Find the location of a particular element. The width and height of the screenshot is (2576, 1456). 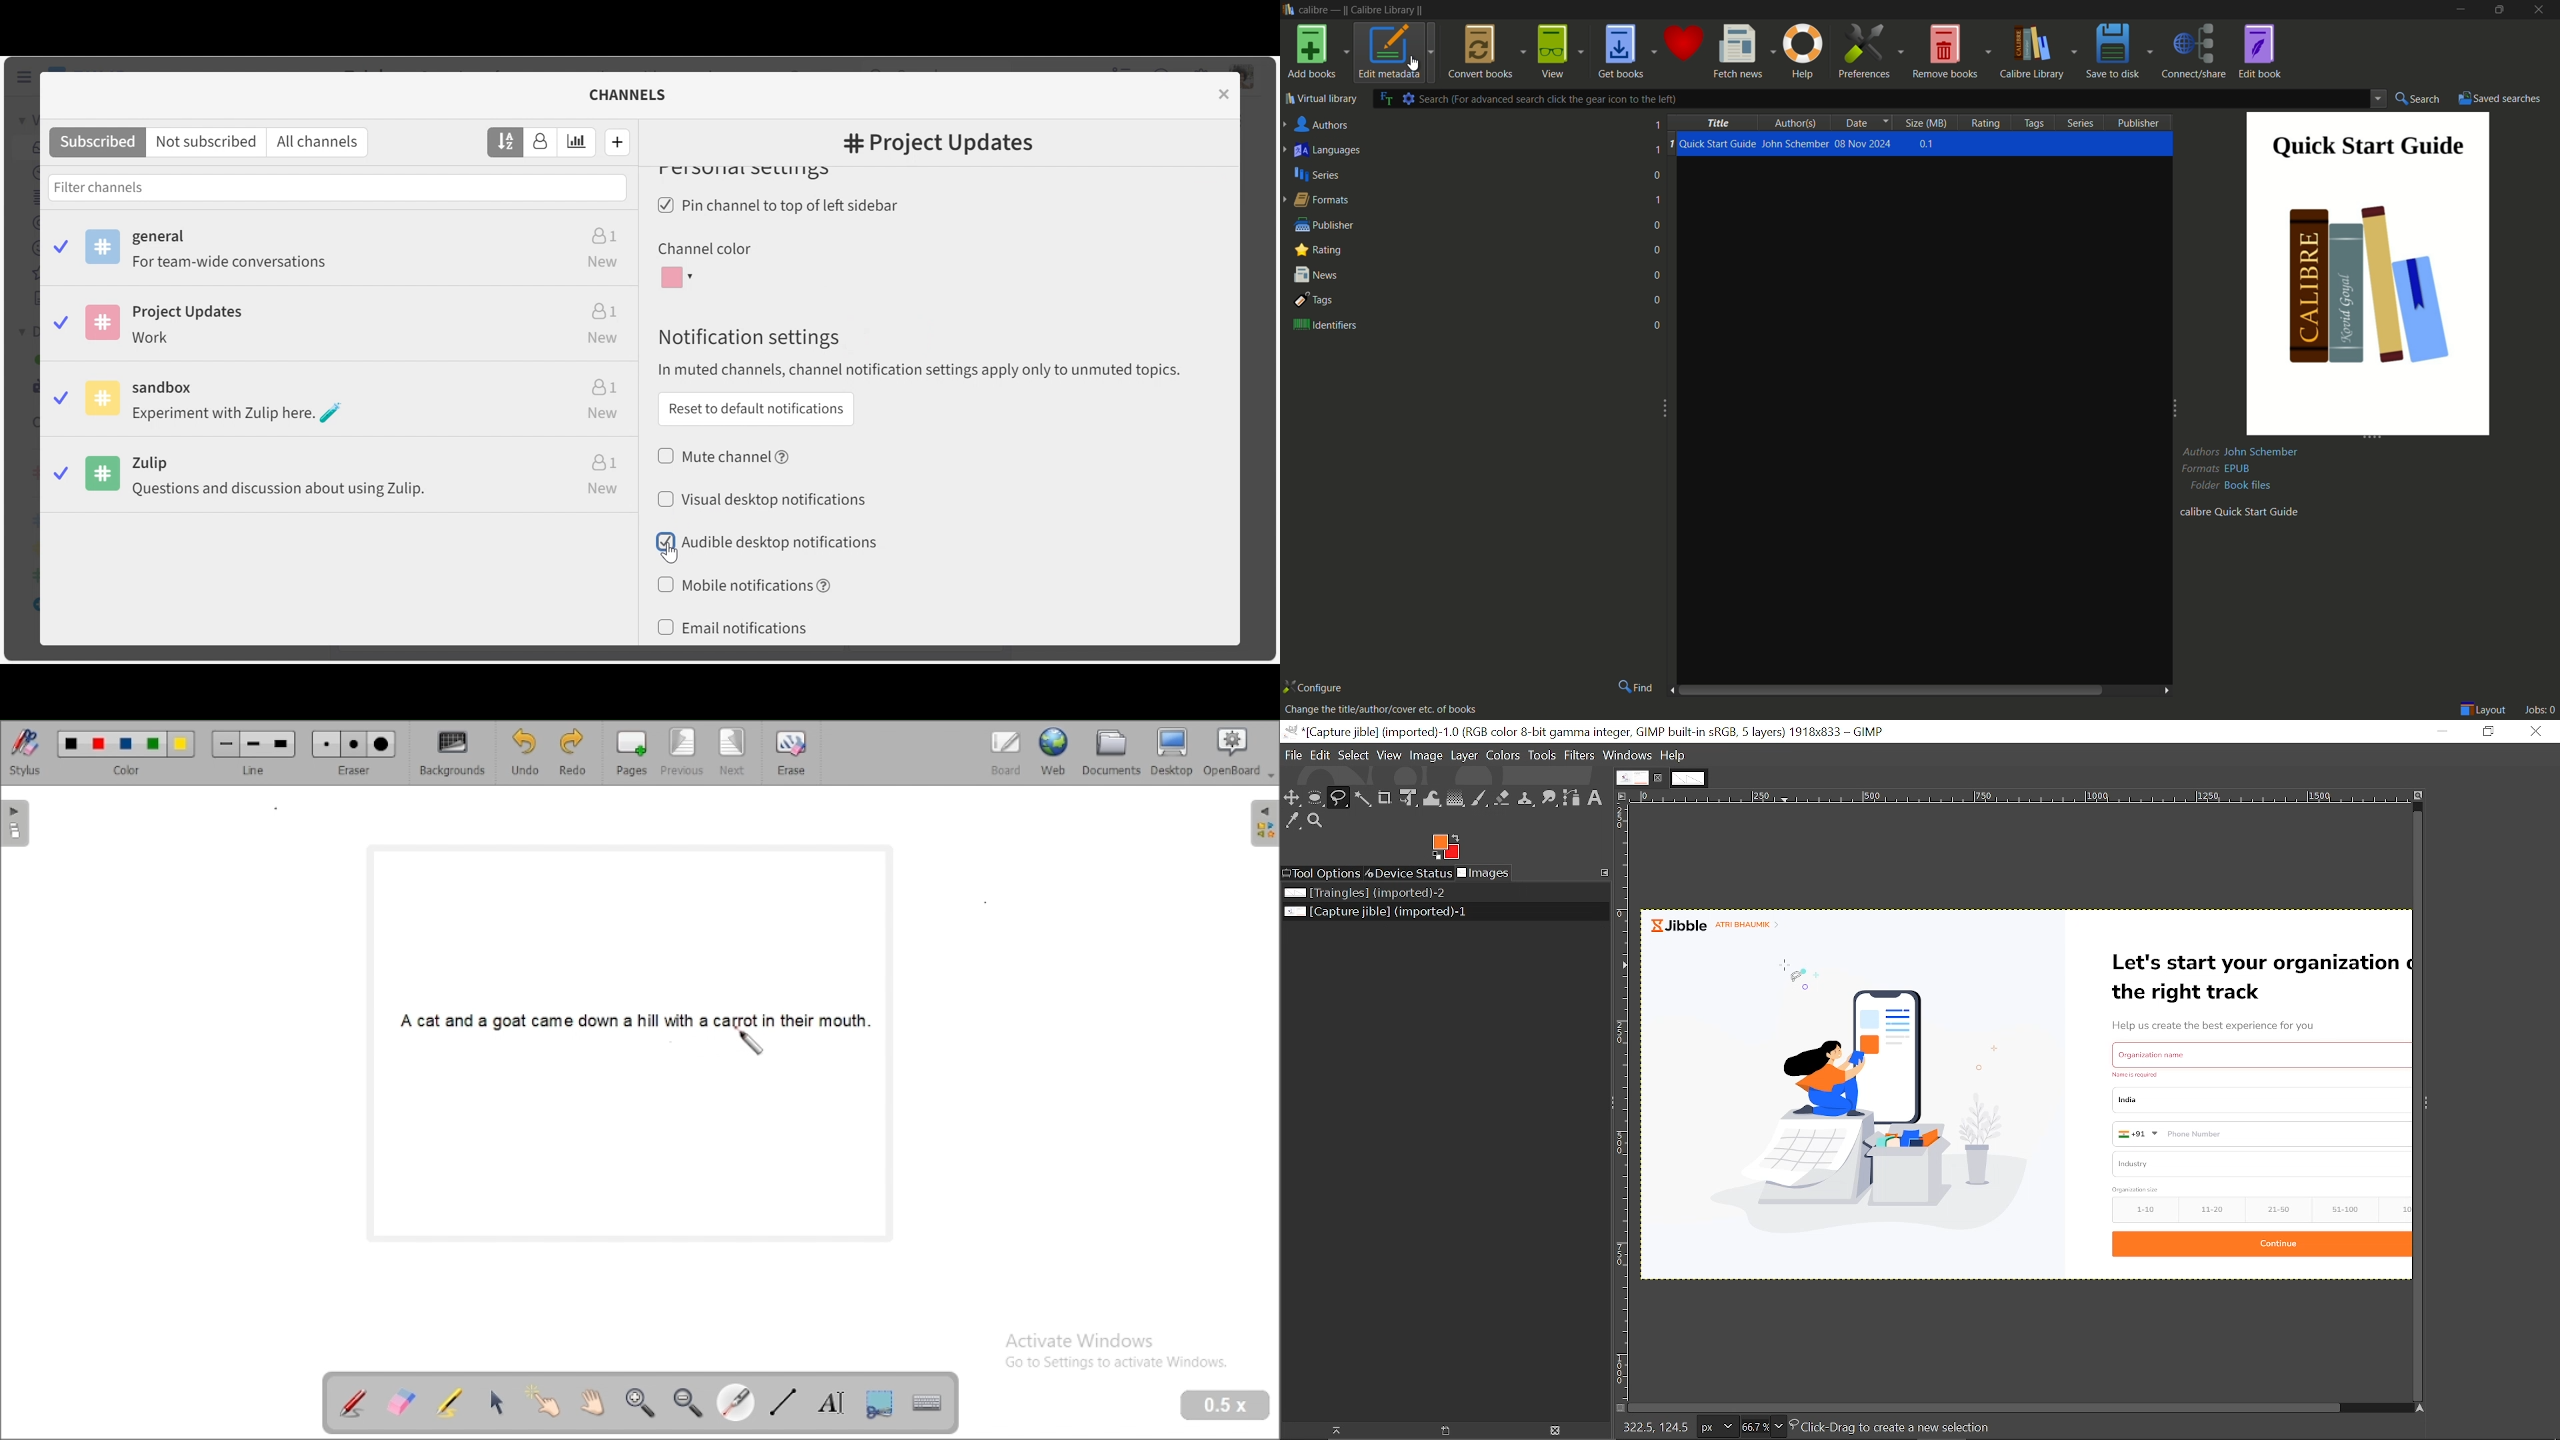

capture part of the screen is located at coordinates (880, 1403).